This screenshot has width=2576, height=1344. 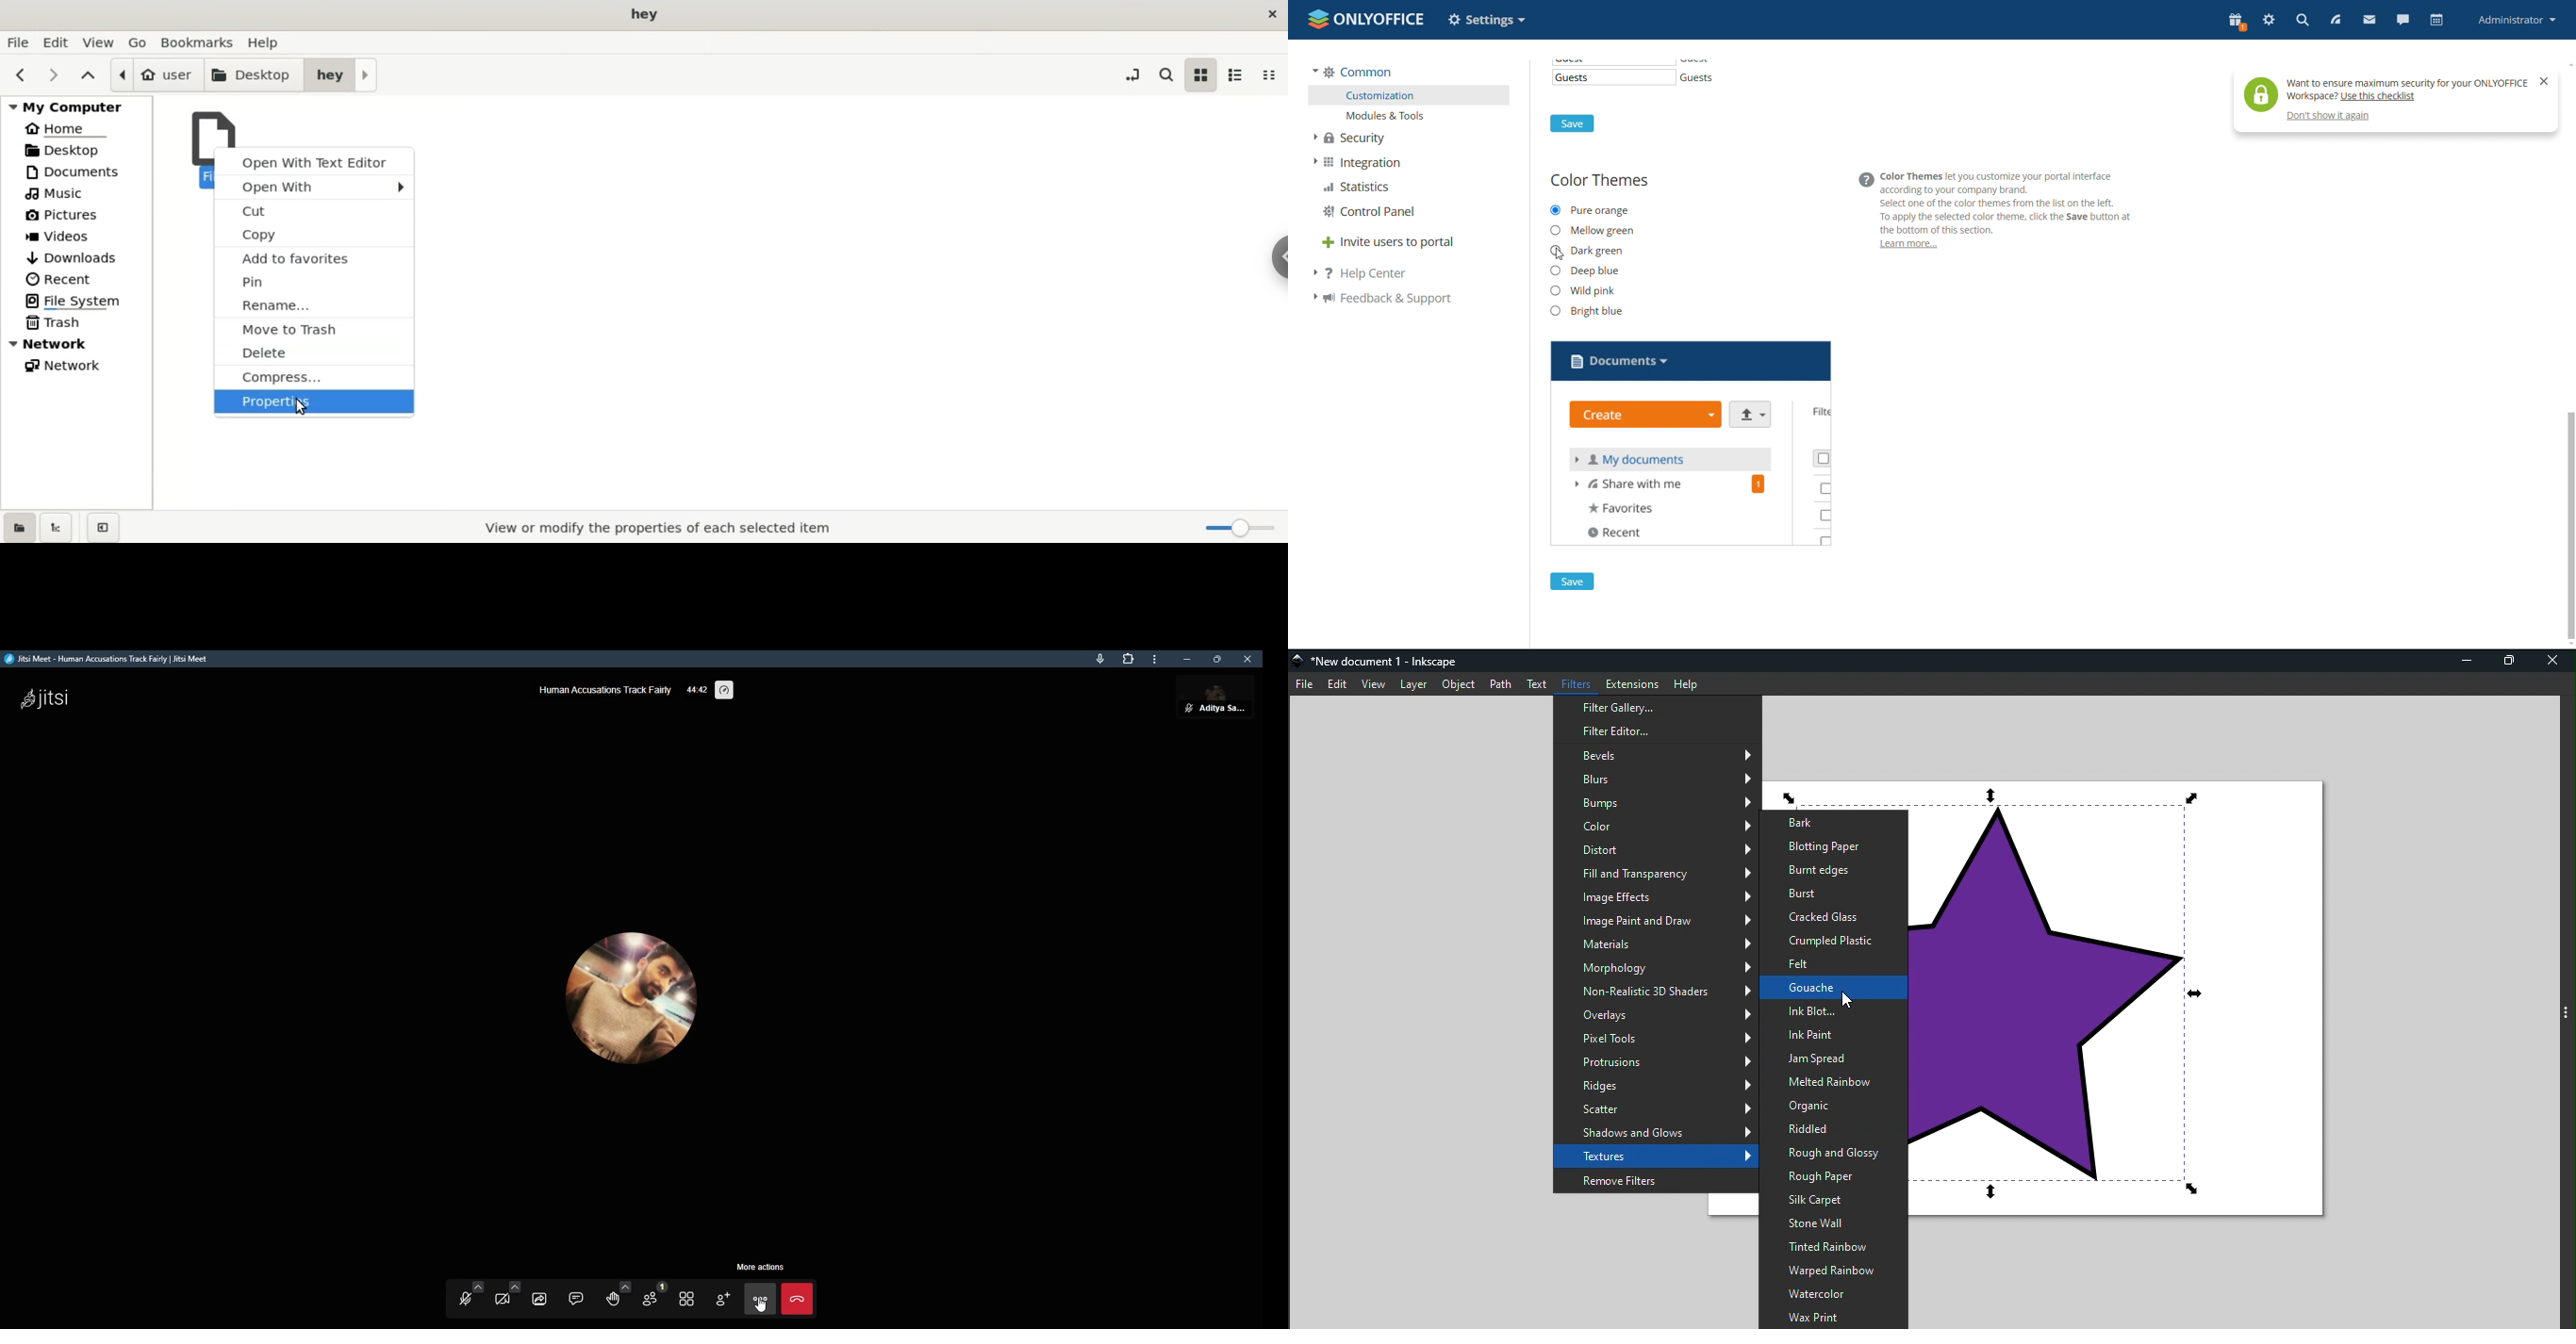 I want to click on Textures, so click(x=1654, y=1156).